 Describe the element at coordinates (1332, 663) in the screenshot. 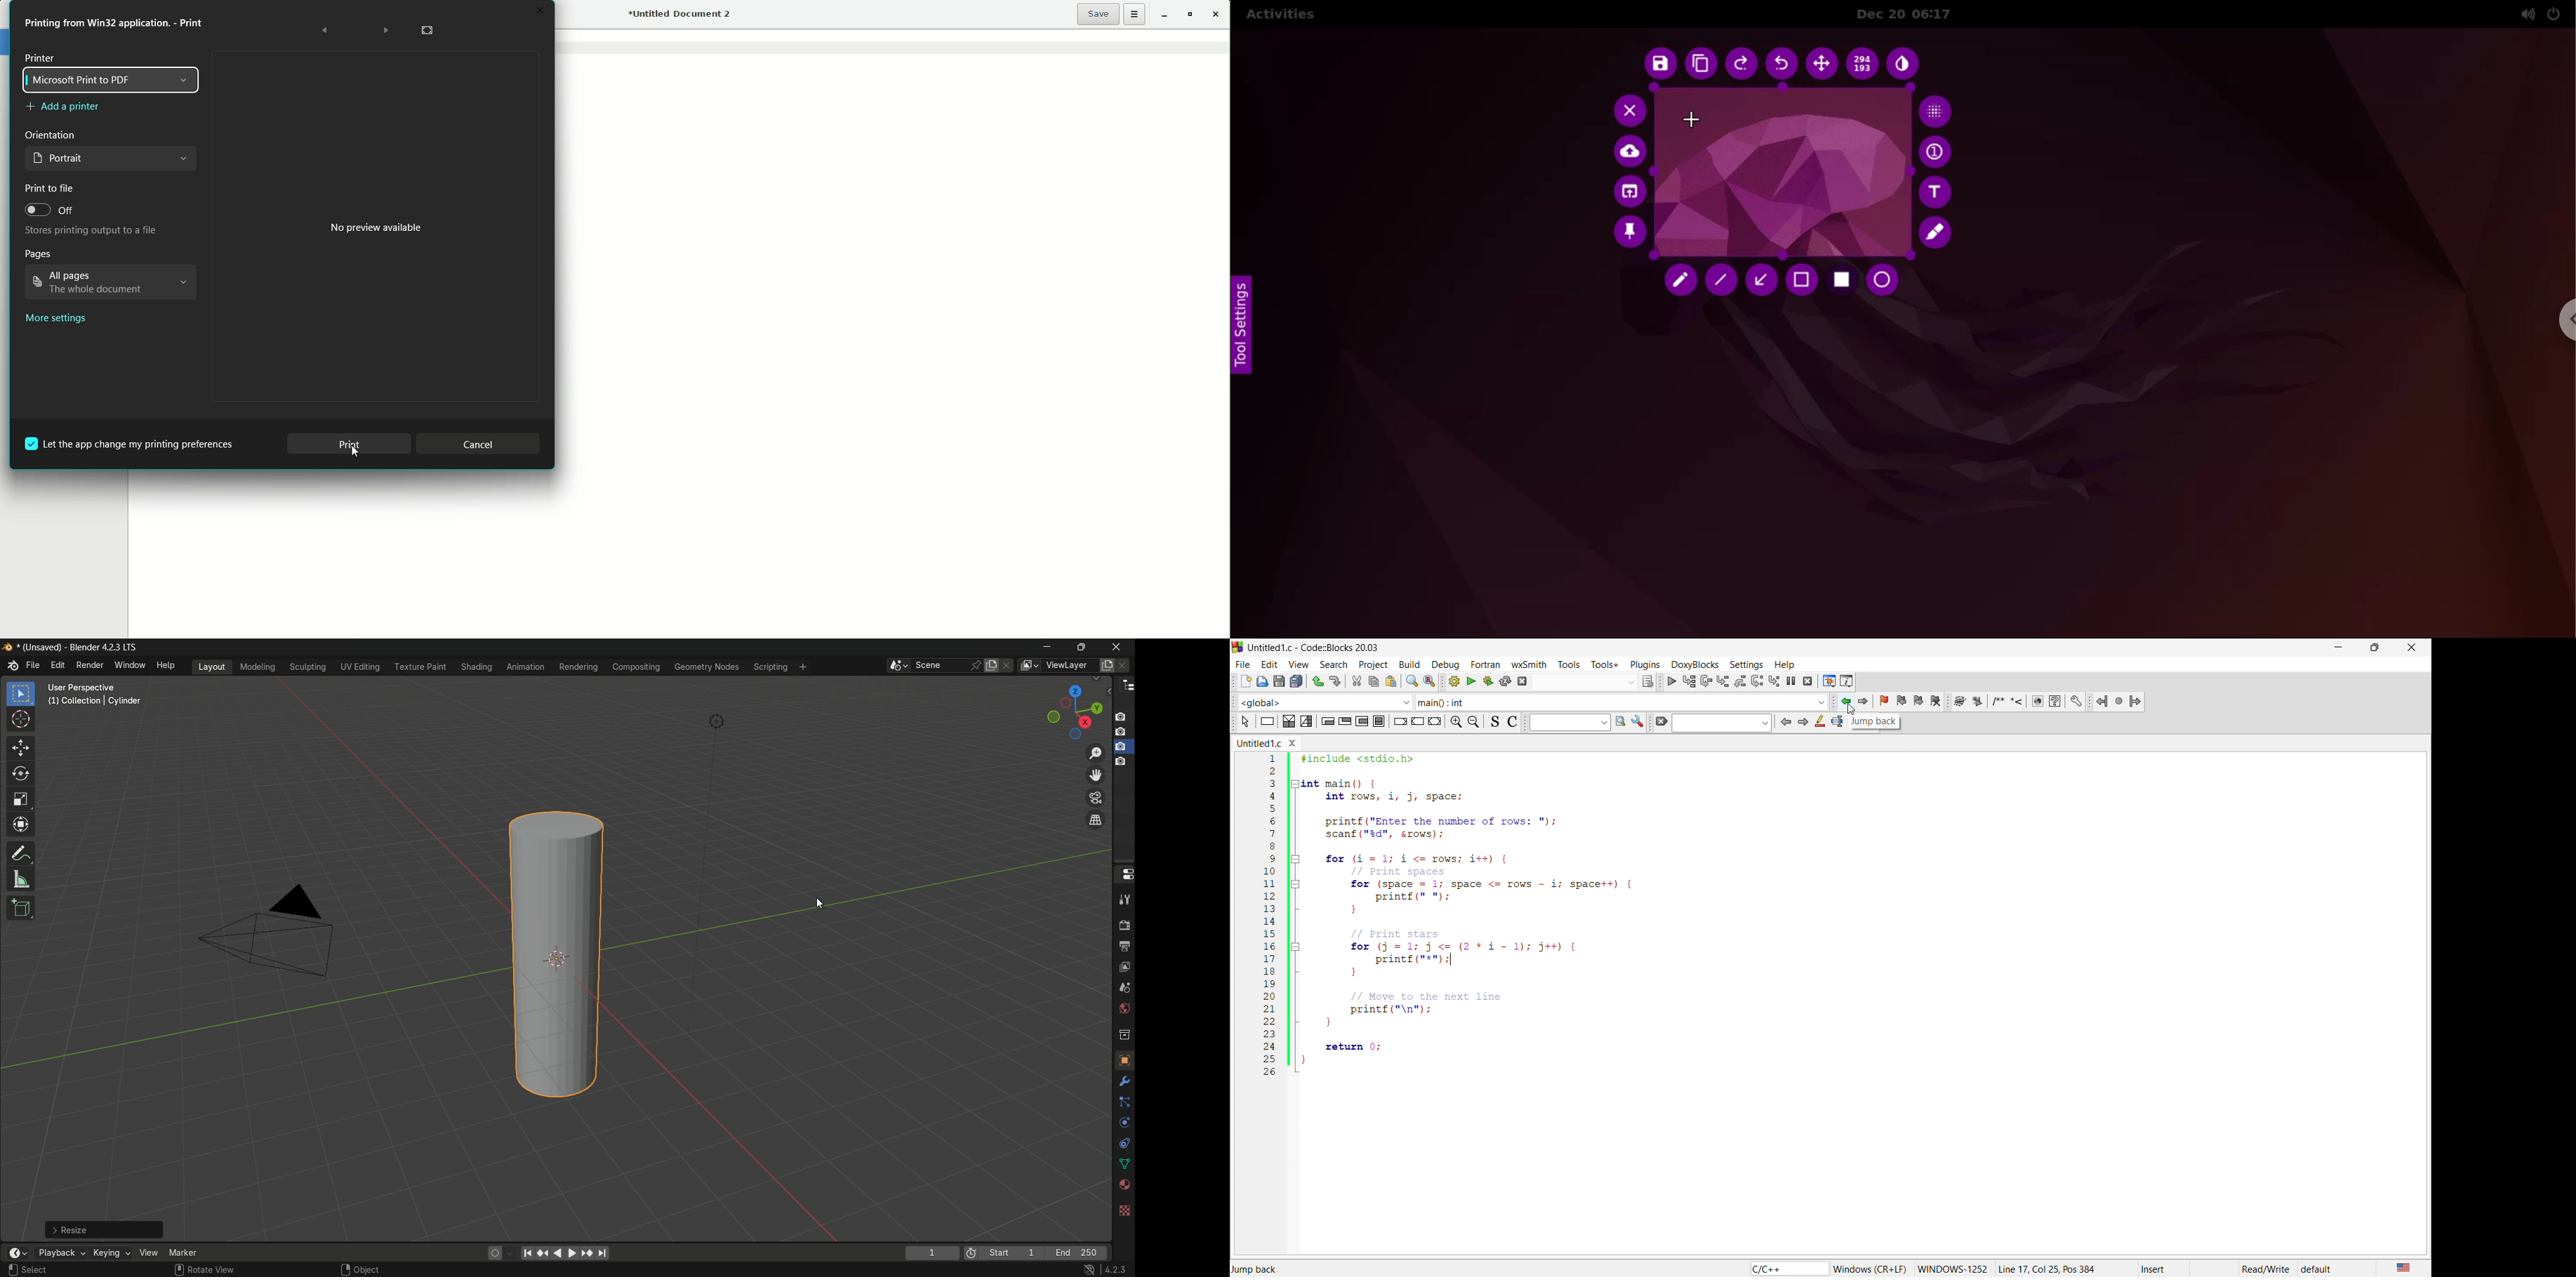

I see `search` at that location.